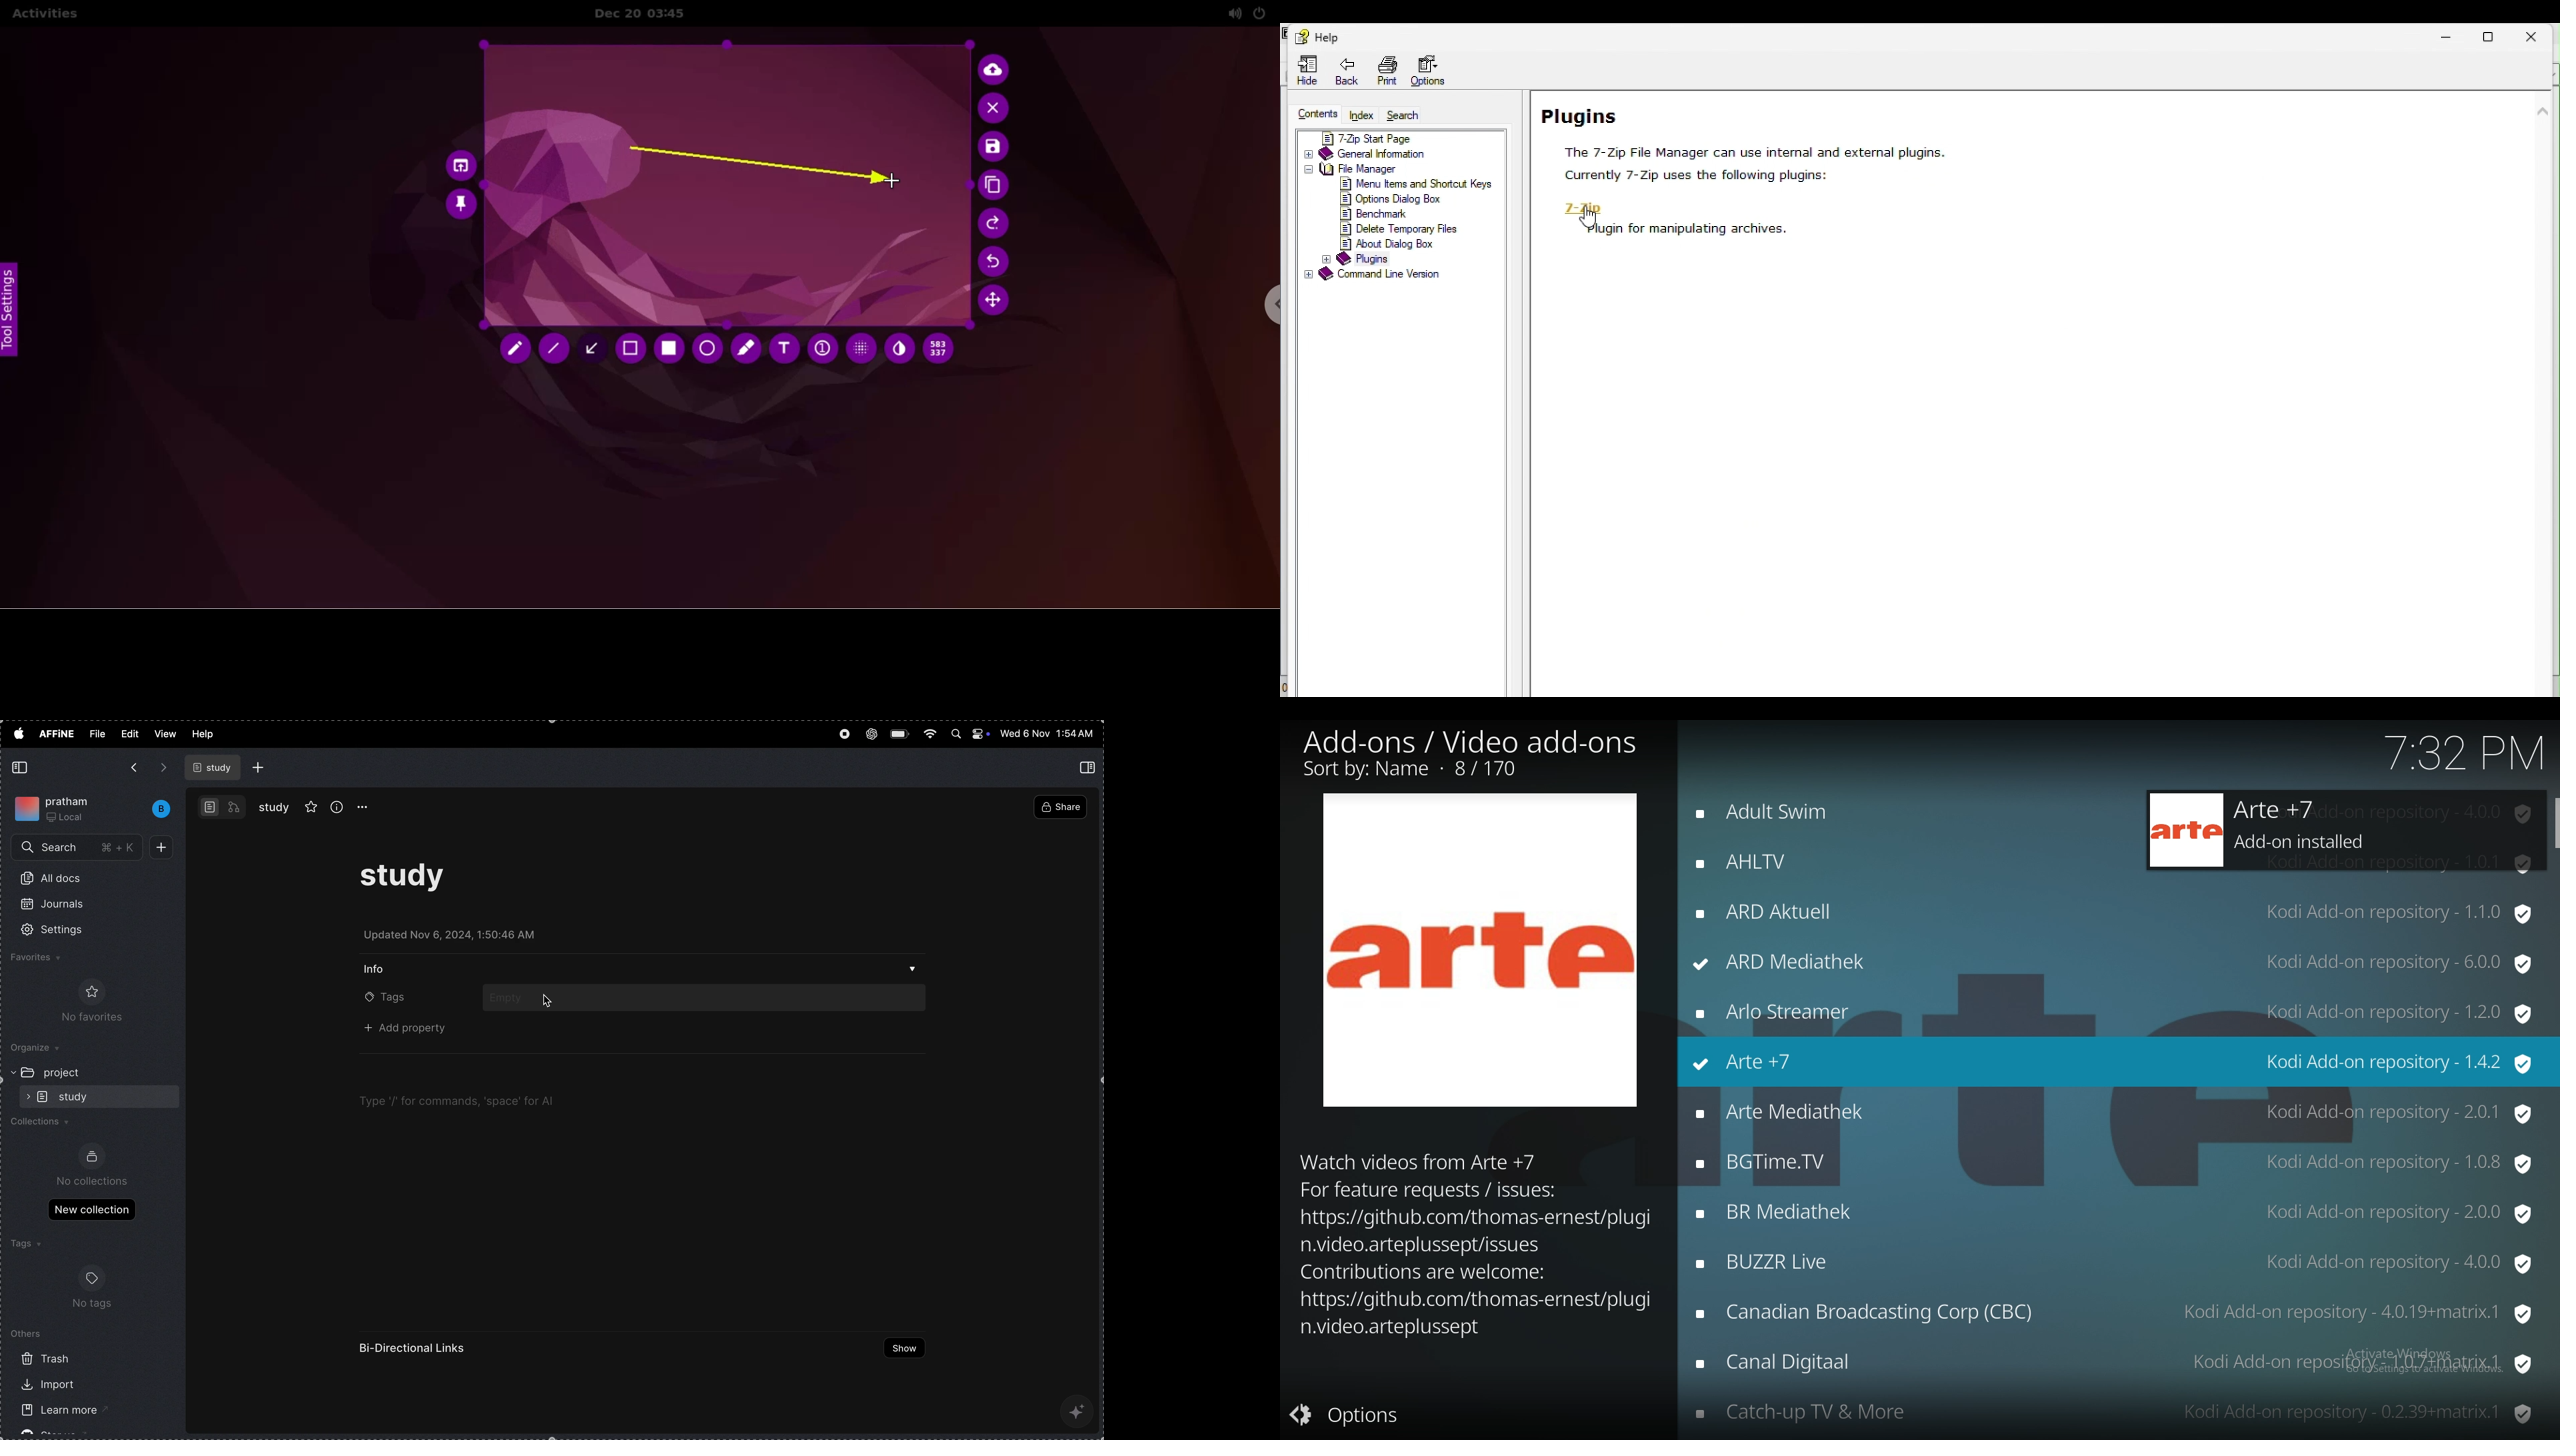 The width and height of the screenshot is (2576, 1456). I want to click on wifi, so click(931, 734).